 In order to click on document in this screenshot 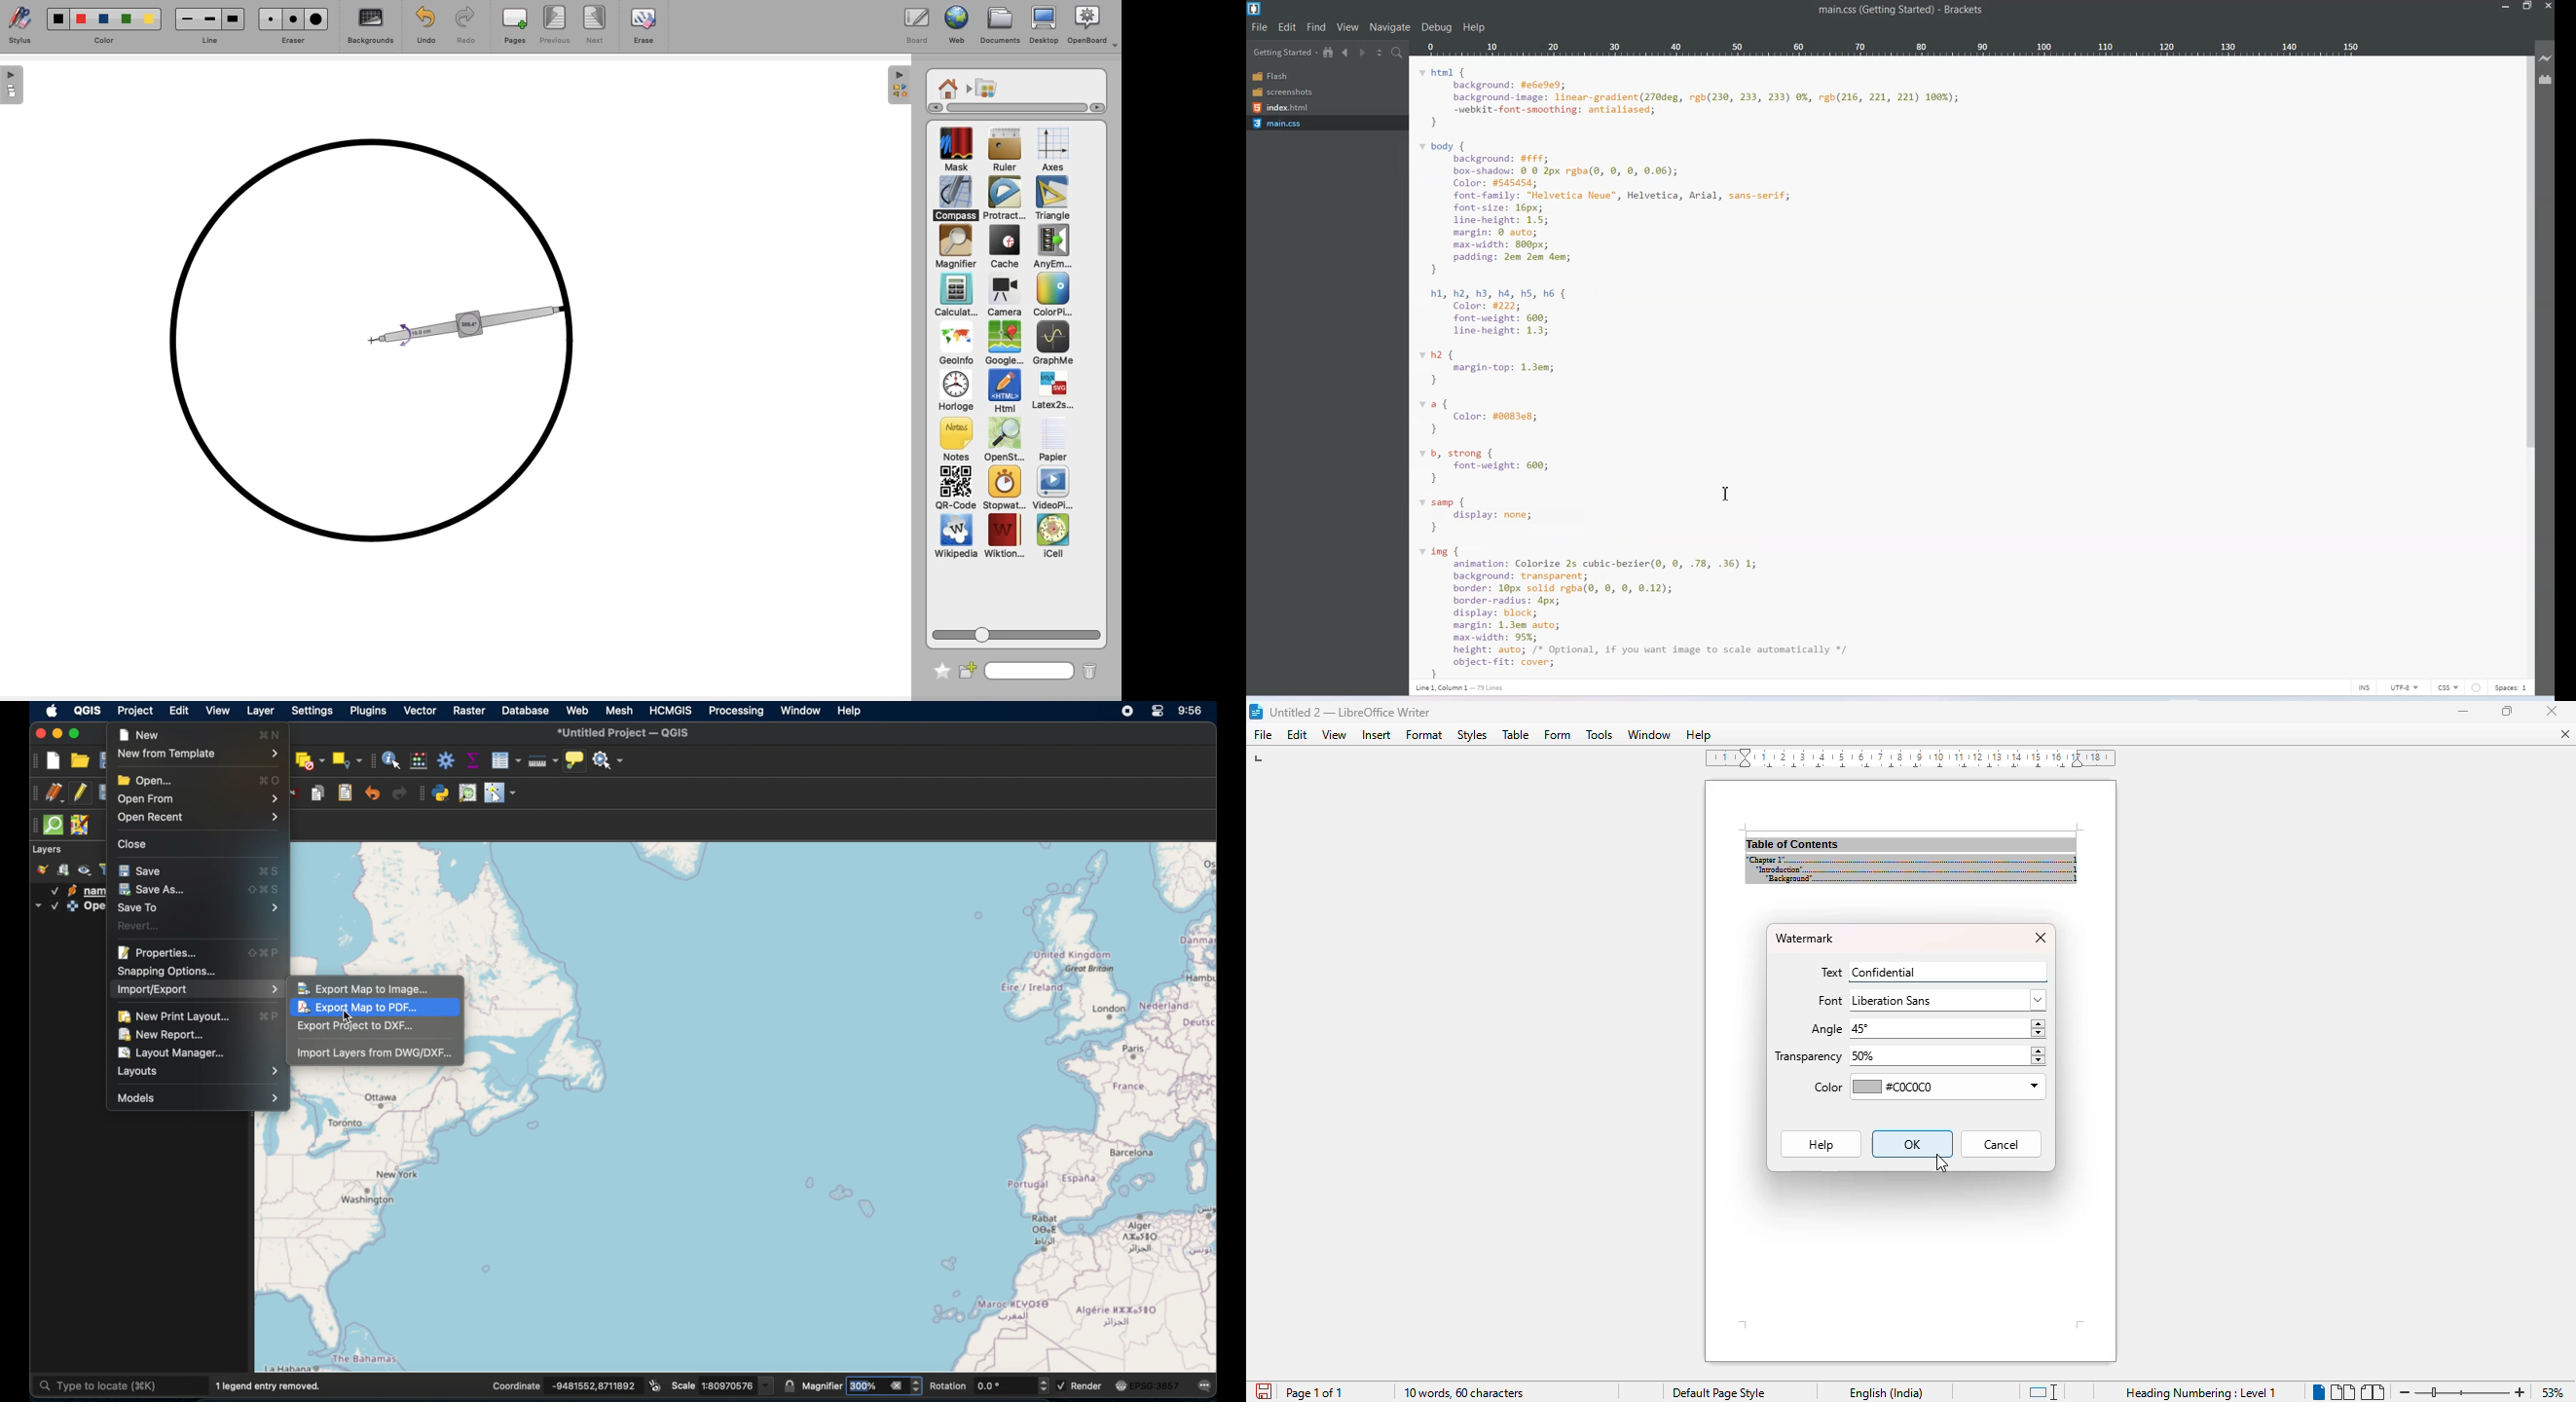, I will do `click(1911, 843)`.